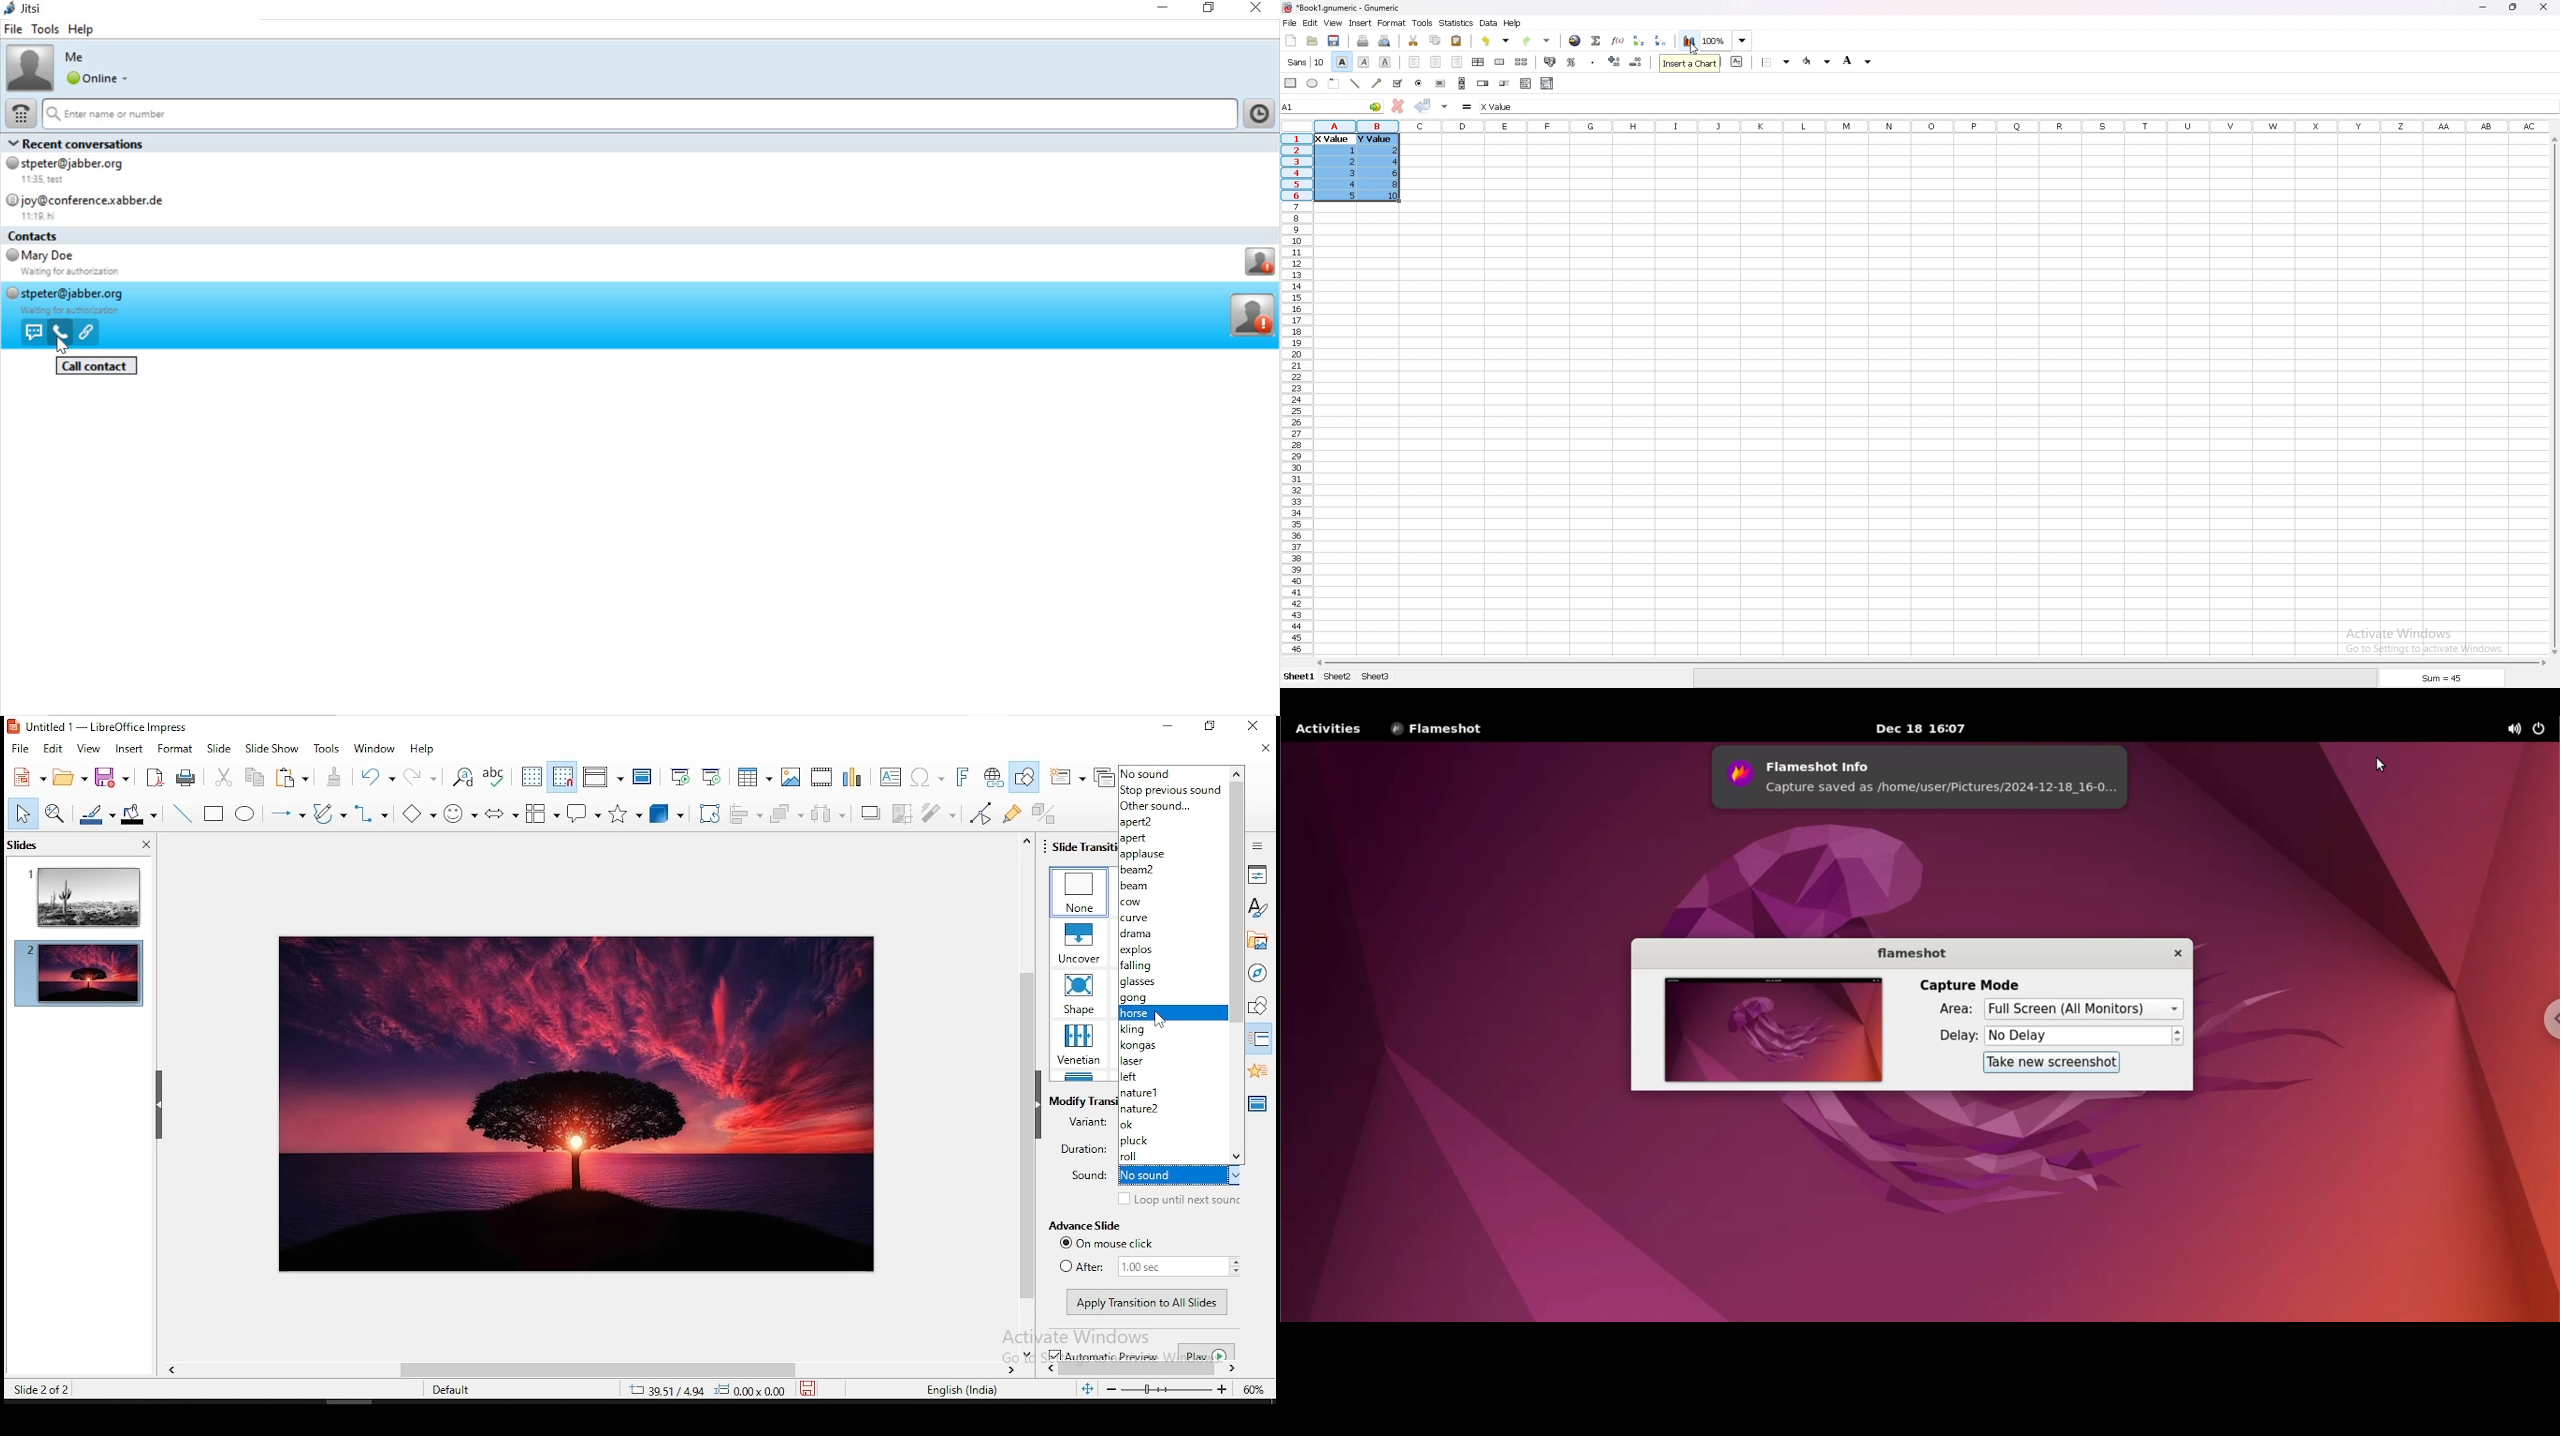 Image resolution: width=2576 pixels, height=1456 pixels. I want to click on accept change in multple cell, so click(1446, 105).